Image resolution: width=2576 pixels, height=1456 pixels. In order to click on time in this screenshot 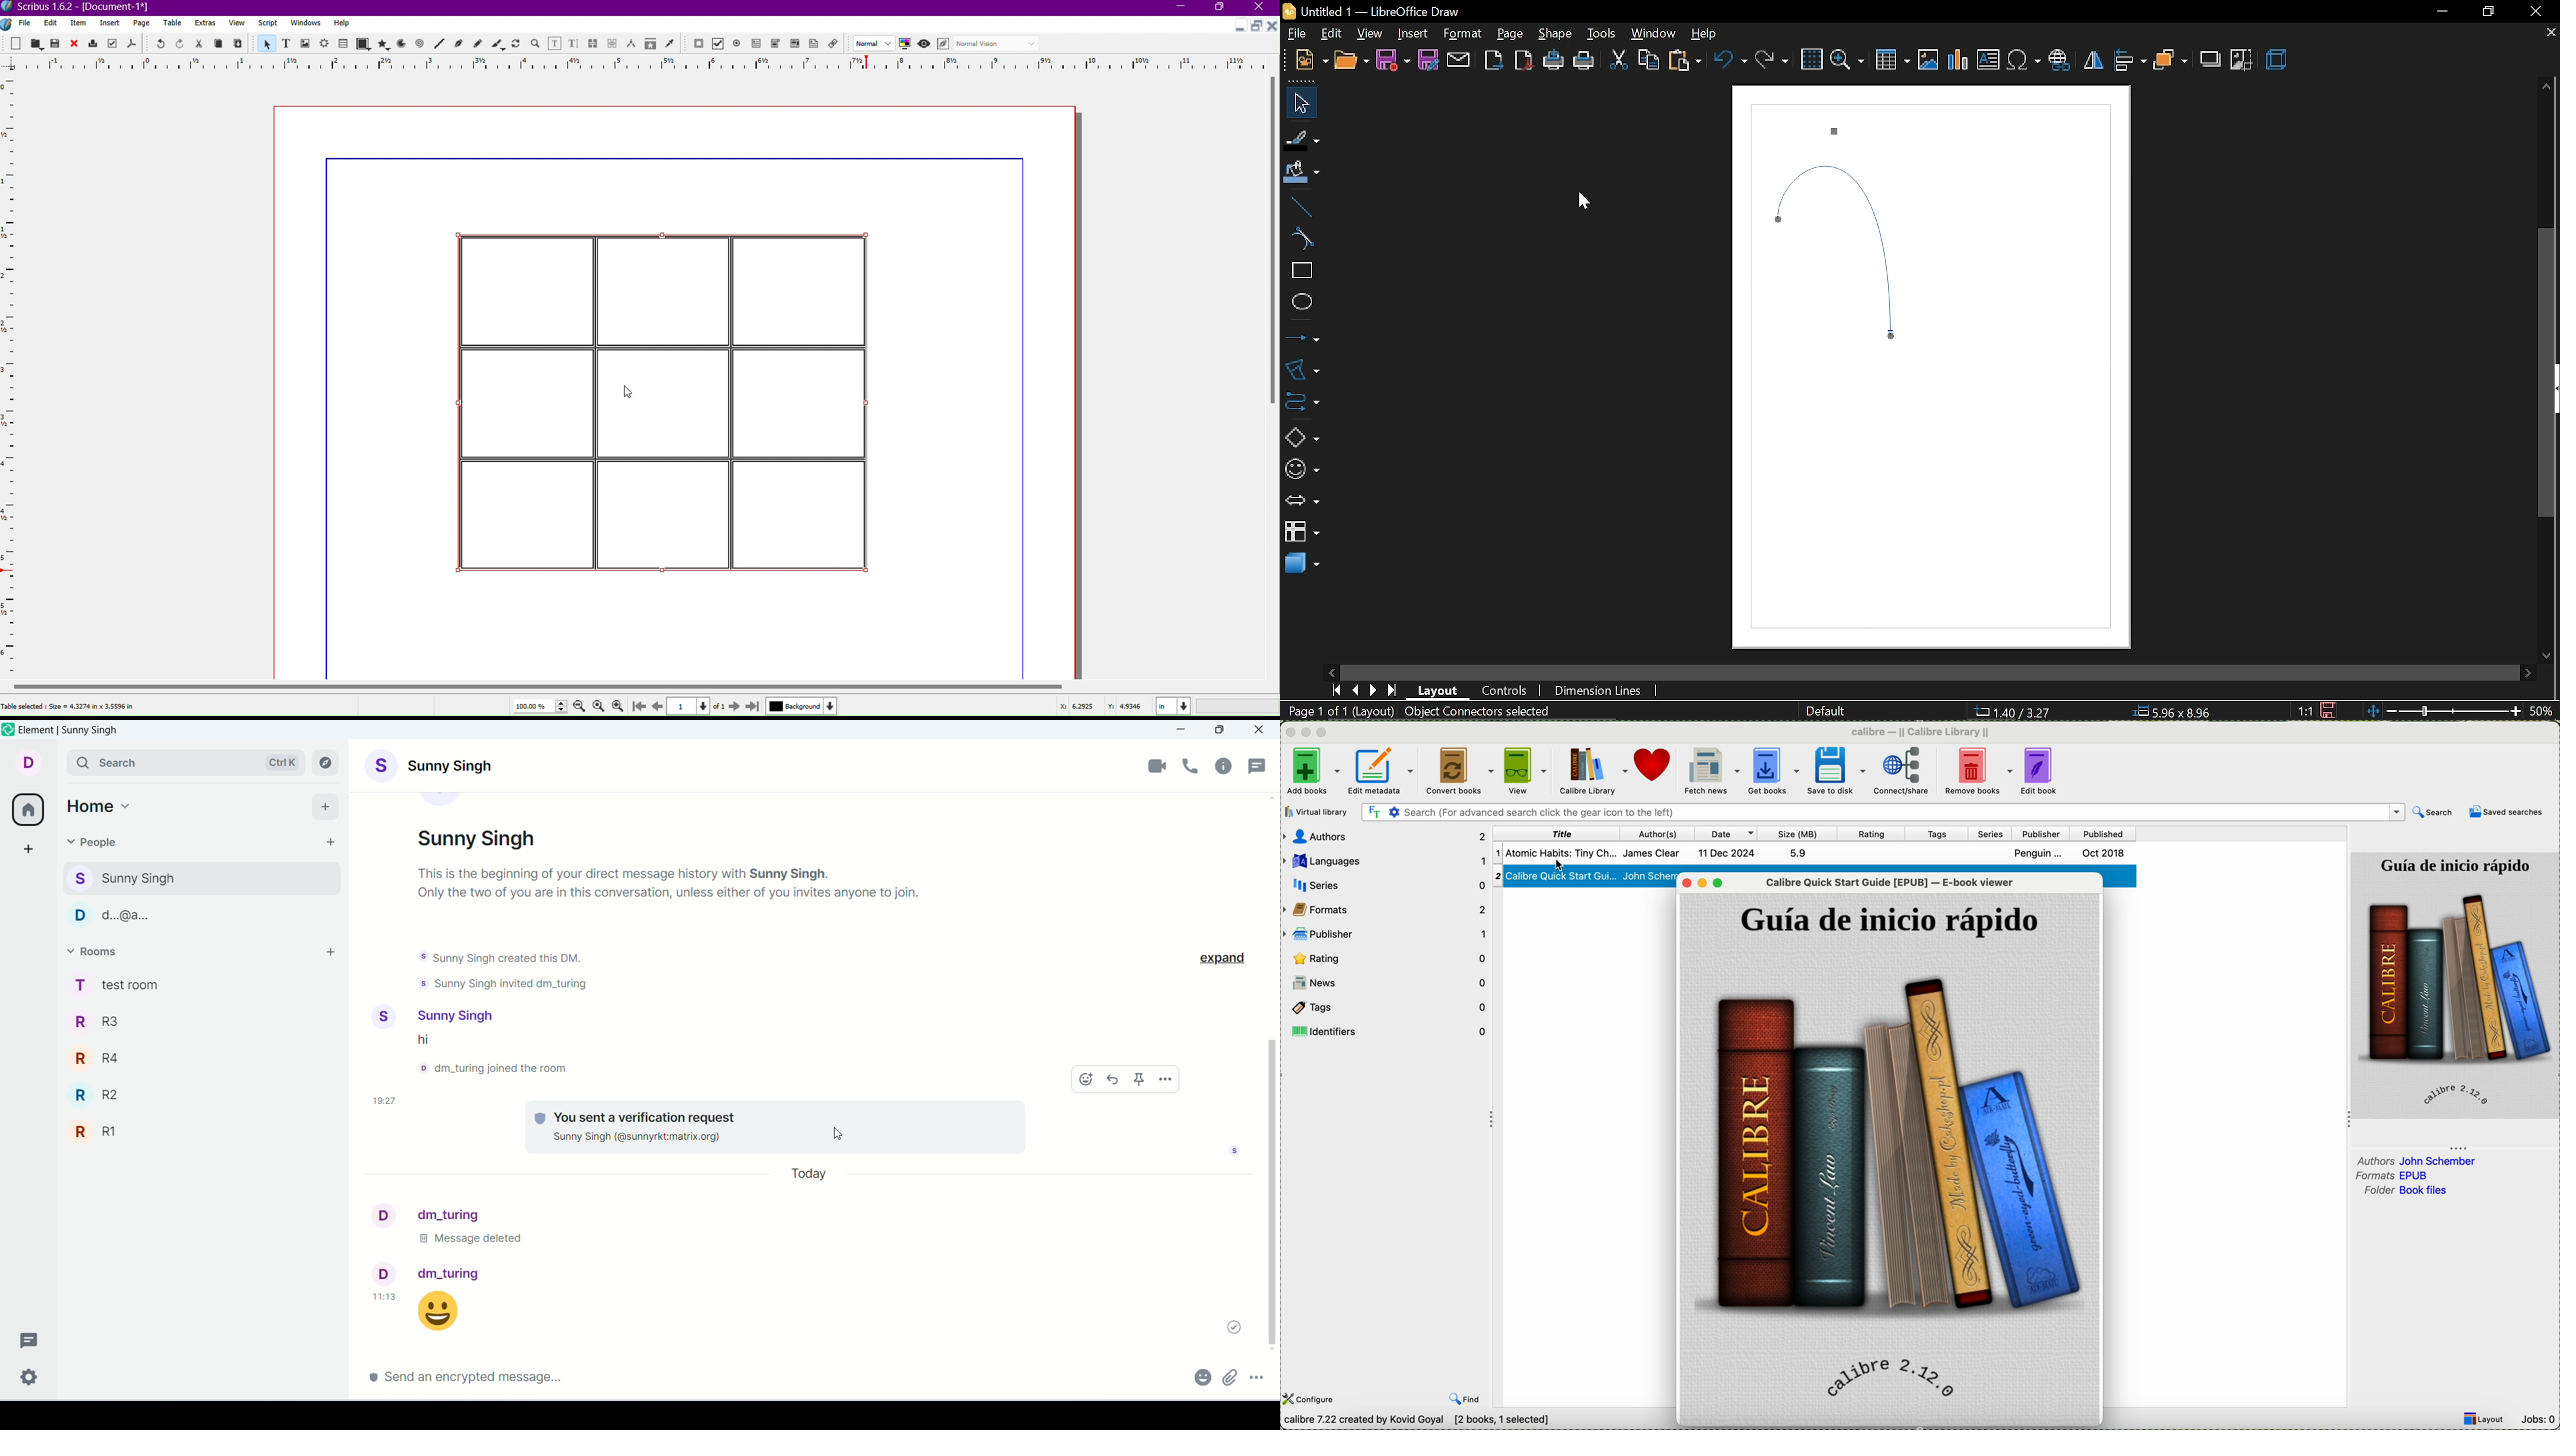, I will do `click(386, 1098)`.